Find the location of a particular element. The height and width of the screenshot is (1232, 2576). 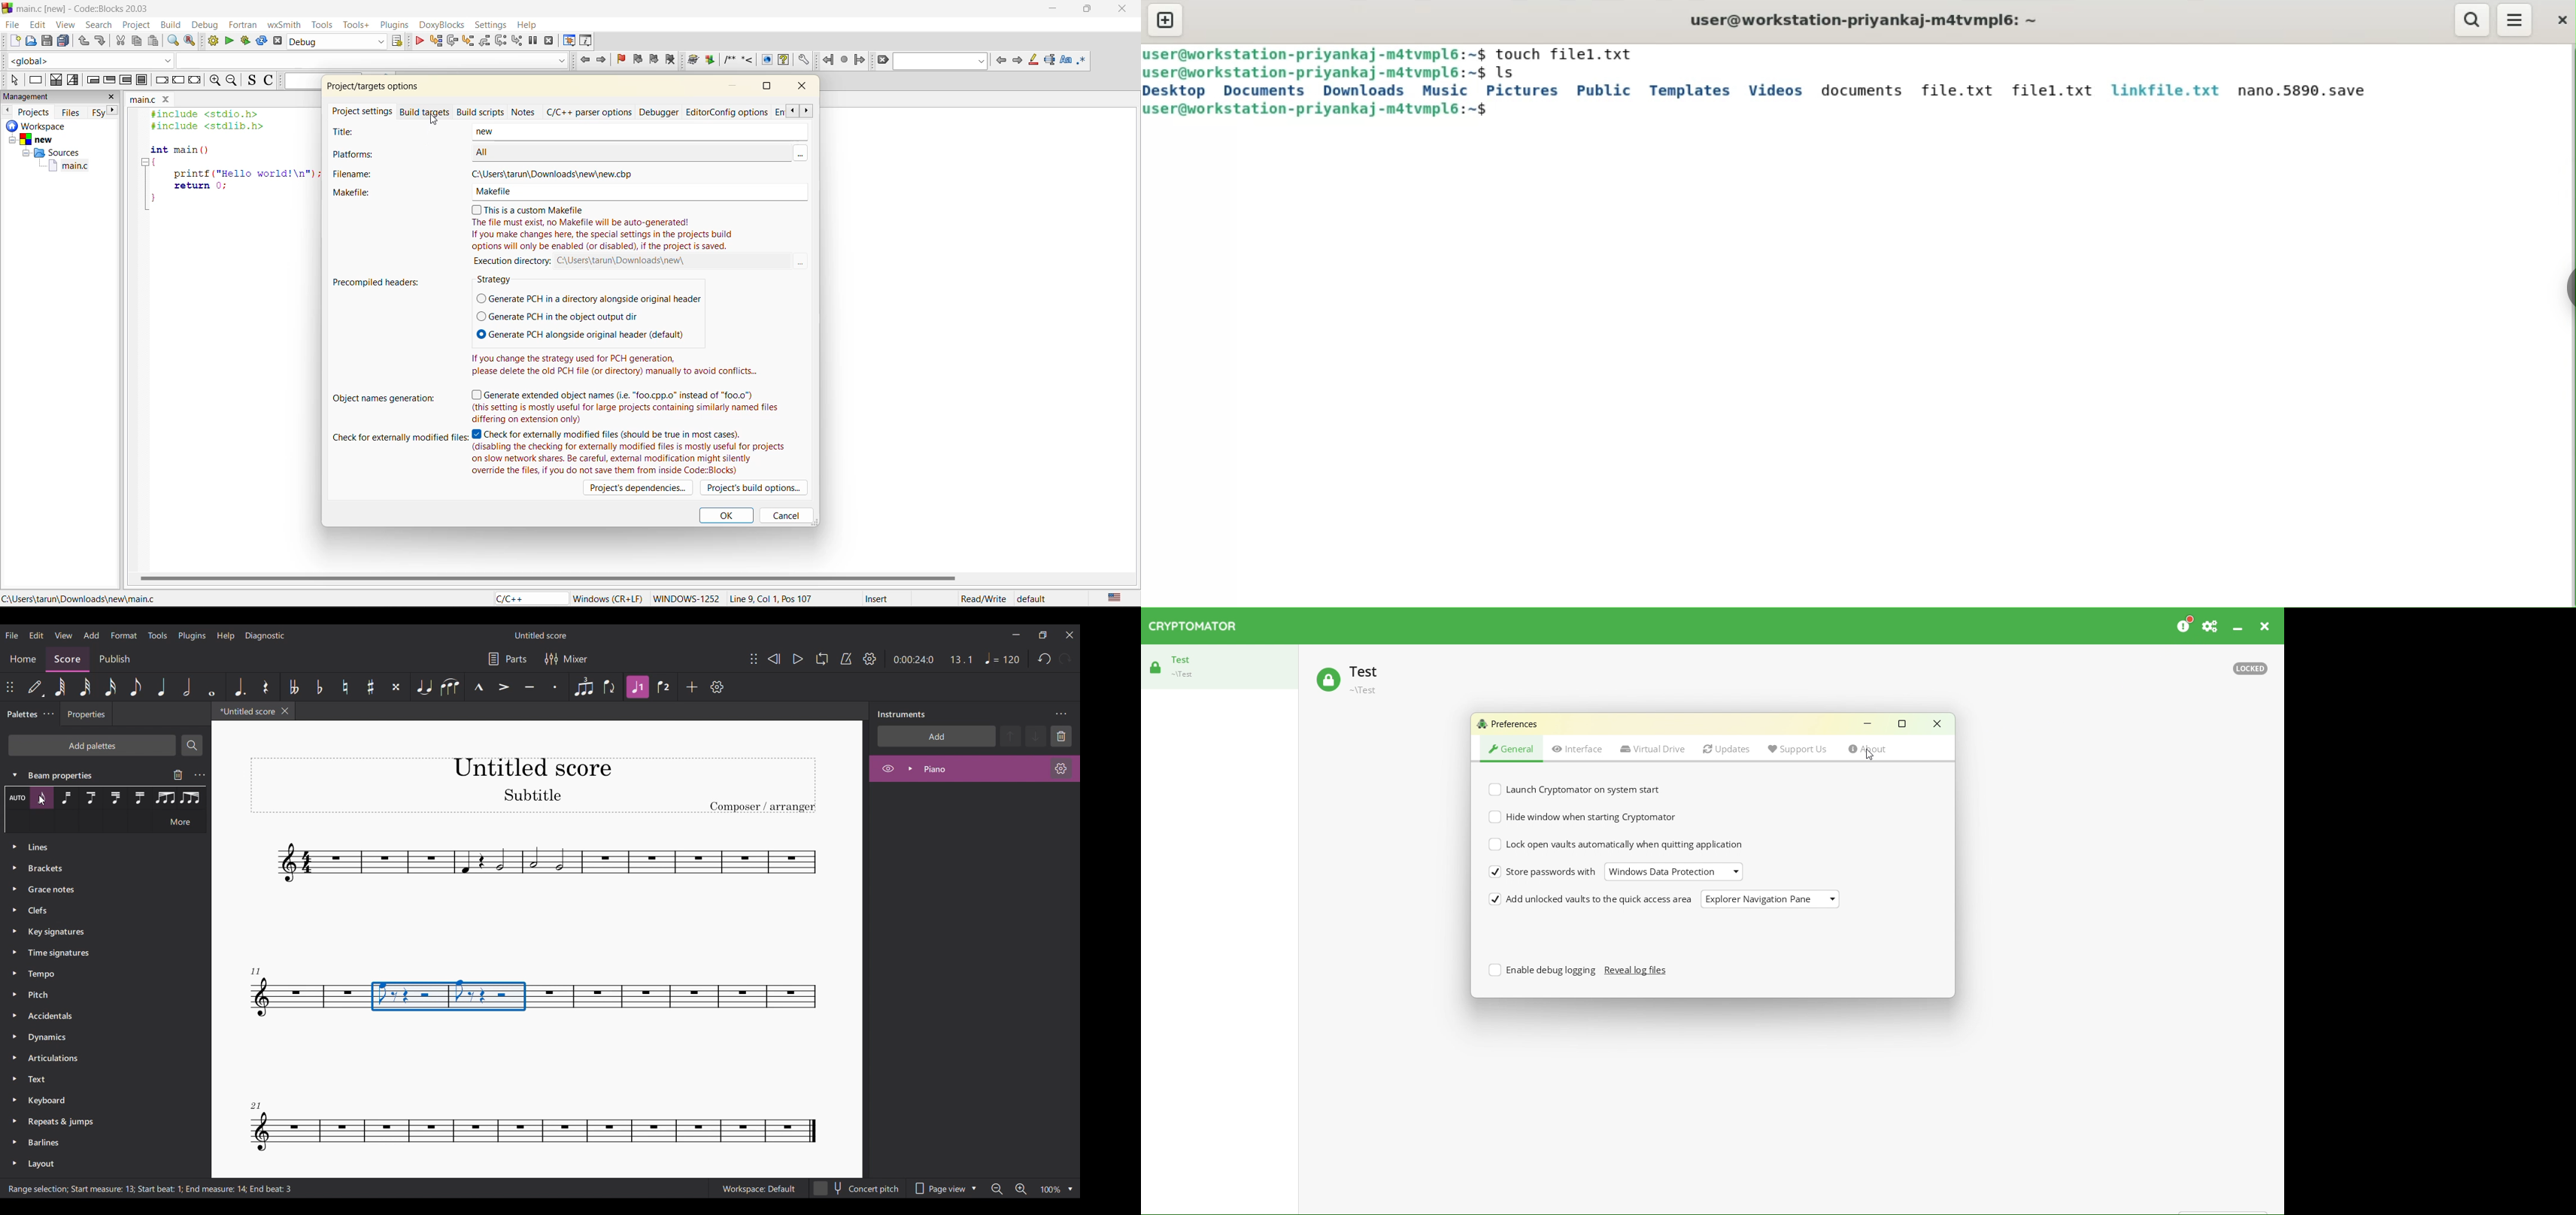

32nd note is located at coordinates (85, 687).